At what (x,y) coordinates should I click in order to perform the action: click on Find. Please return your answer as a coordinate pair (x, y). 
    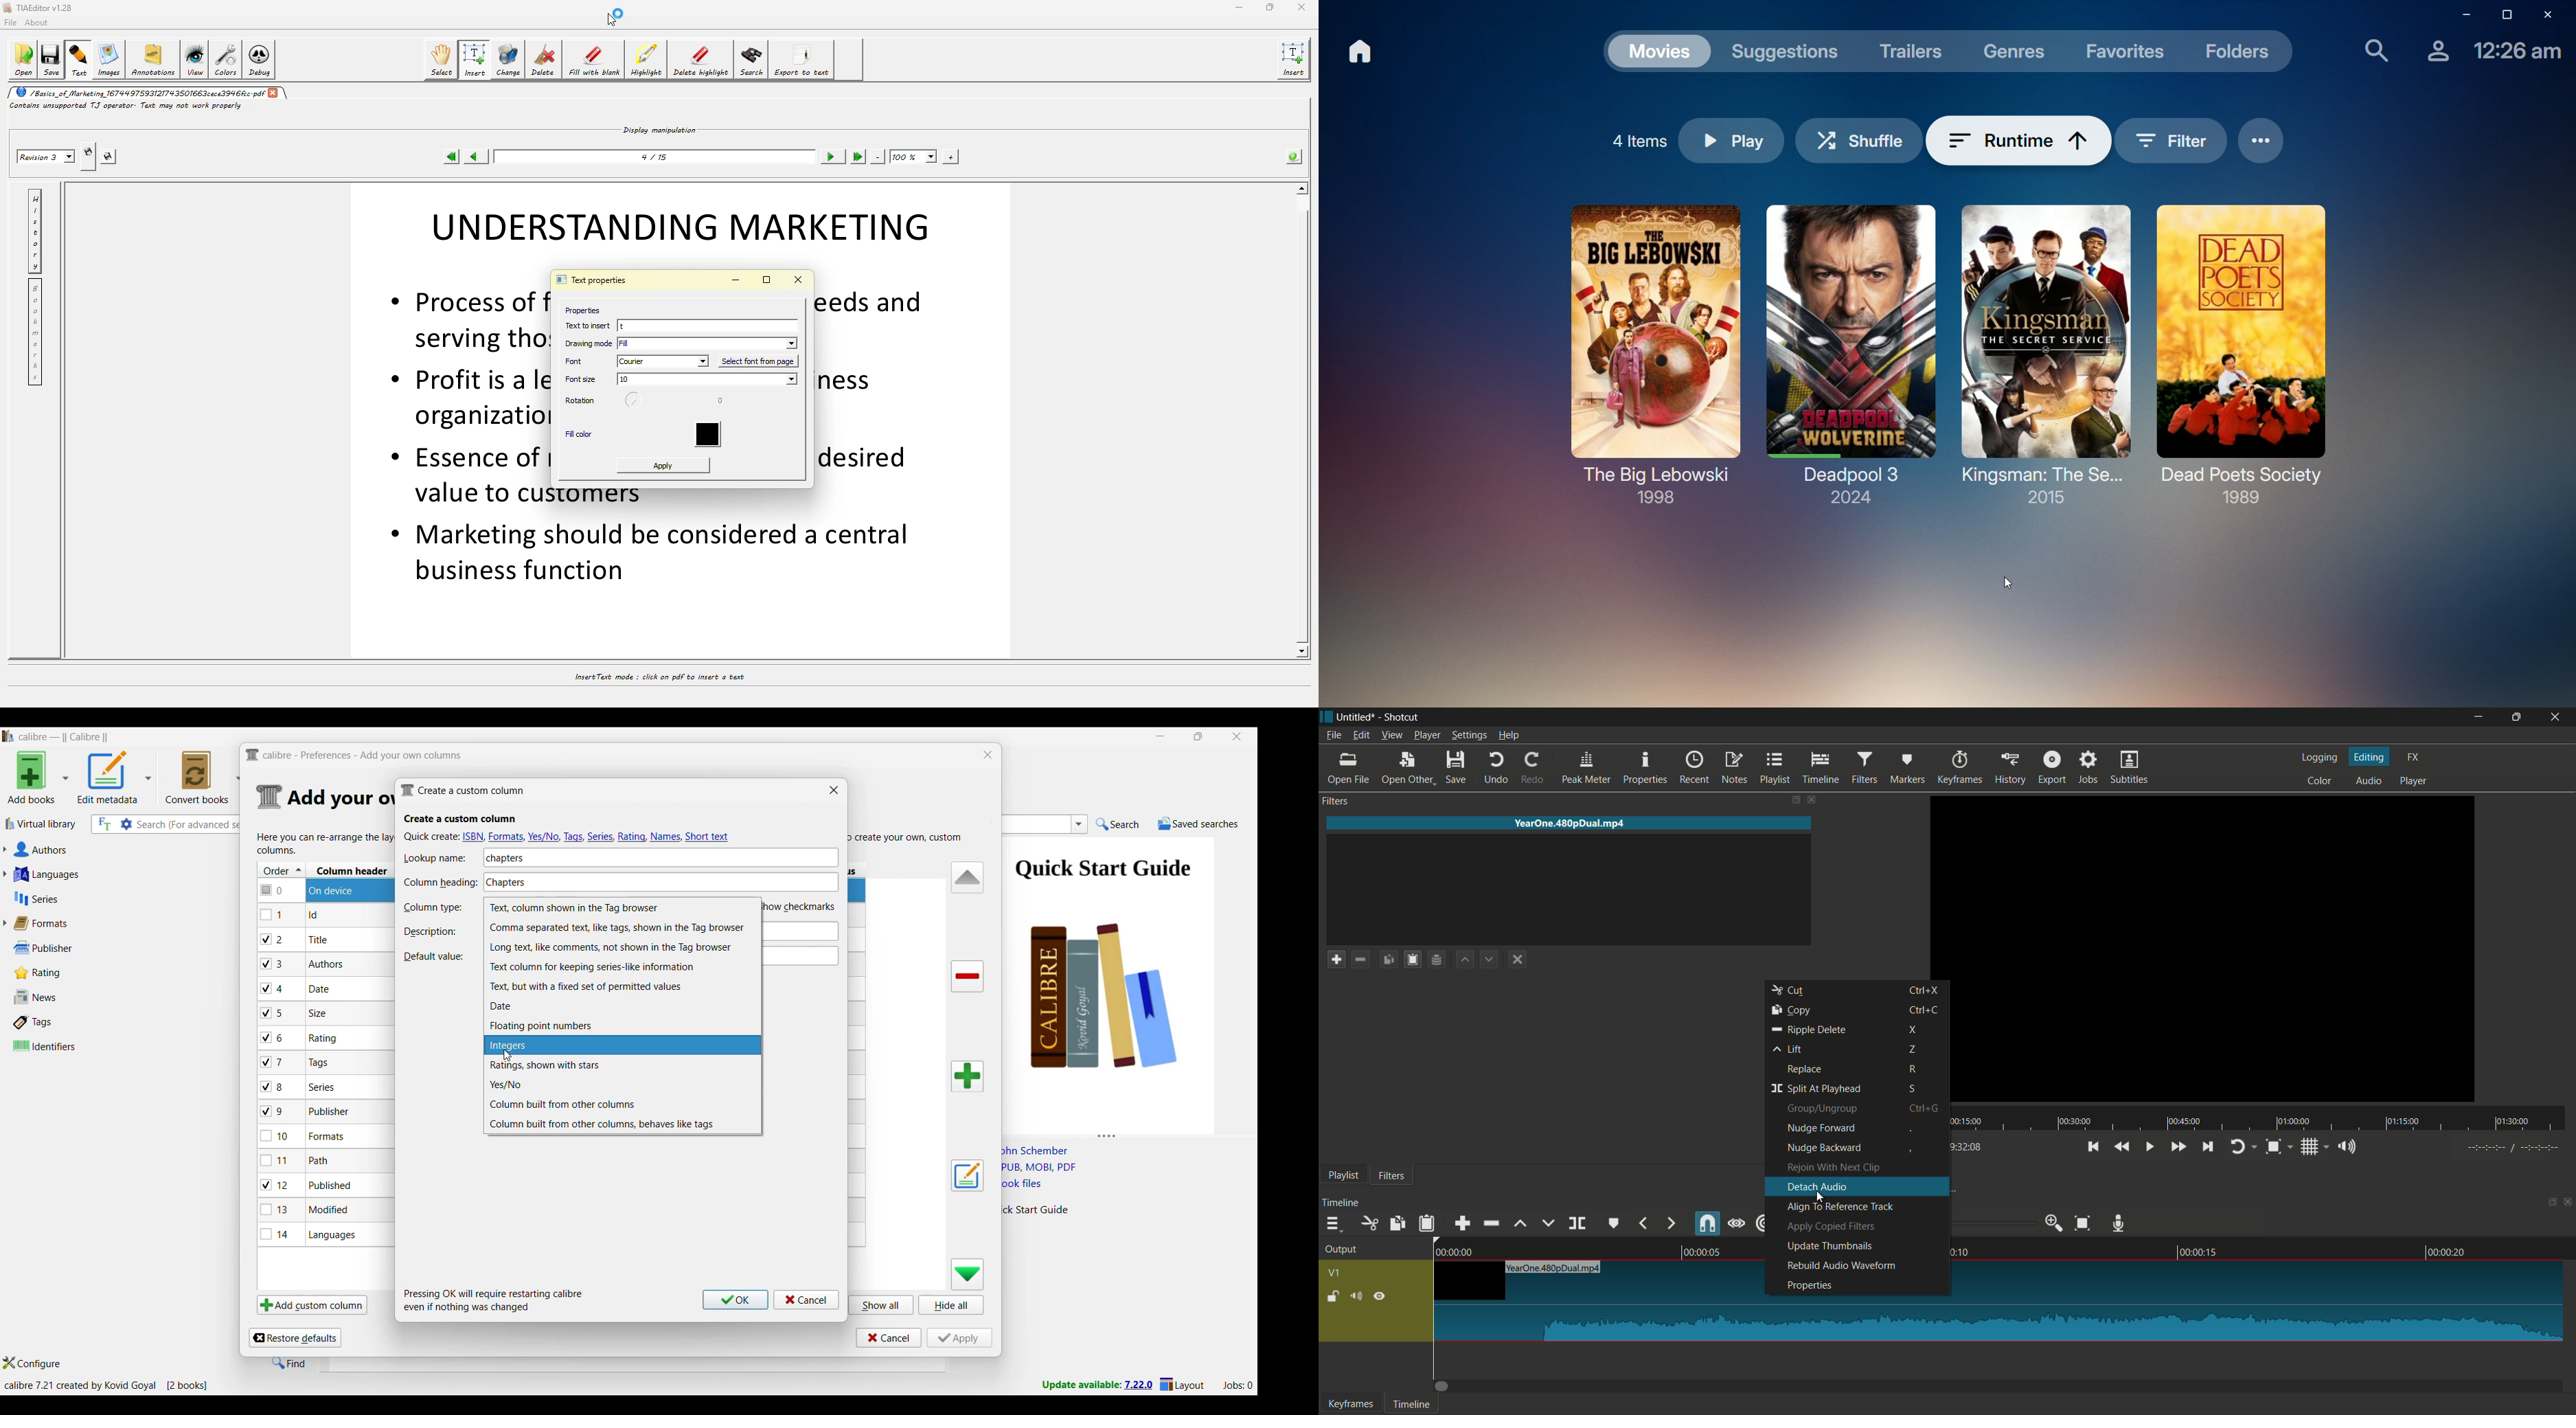
    Looking at the image, I should click on (2369, 52).